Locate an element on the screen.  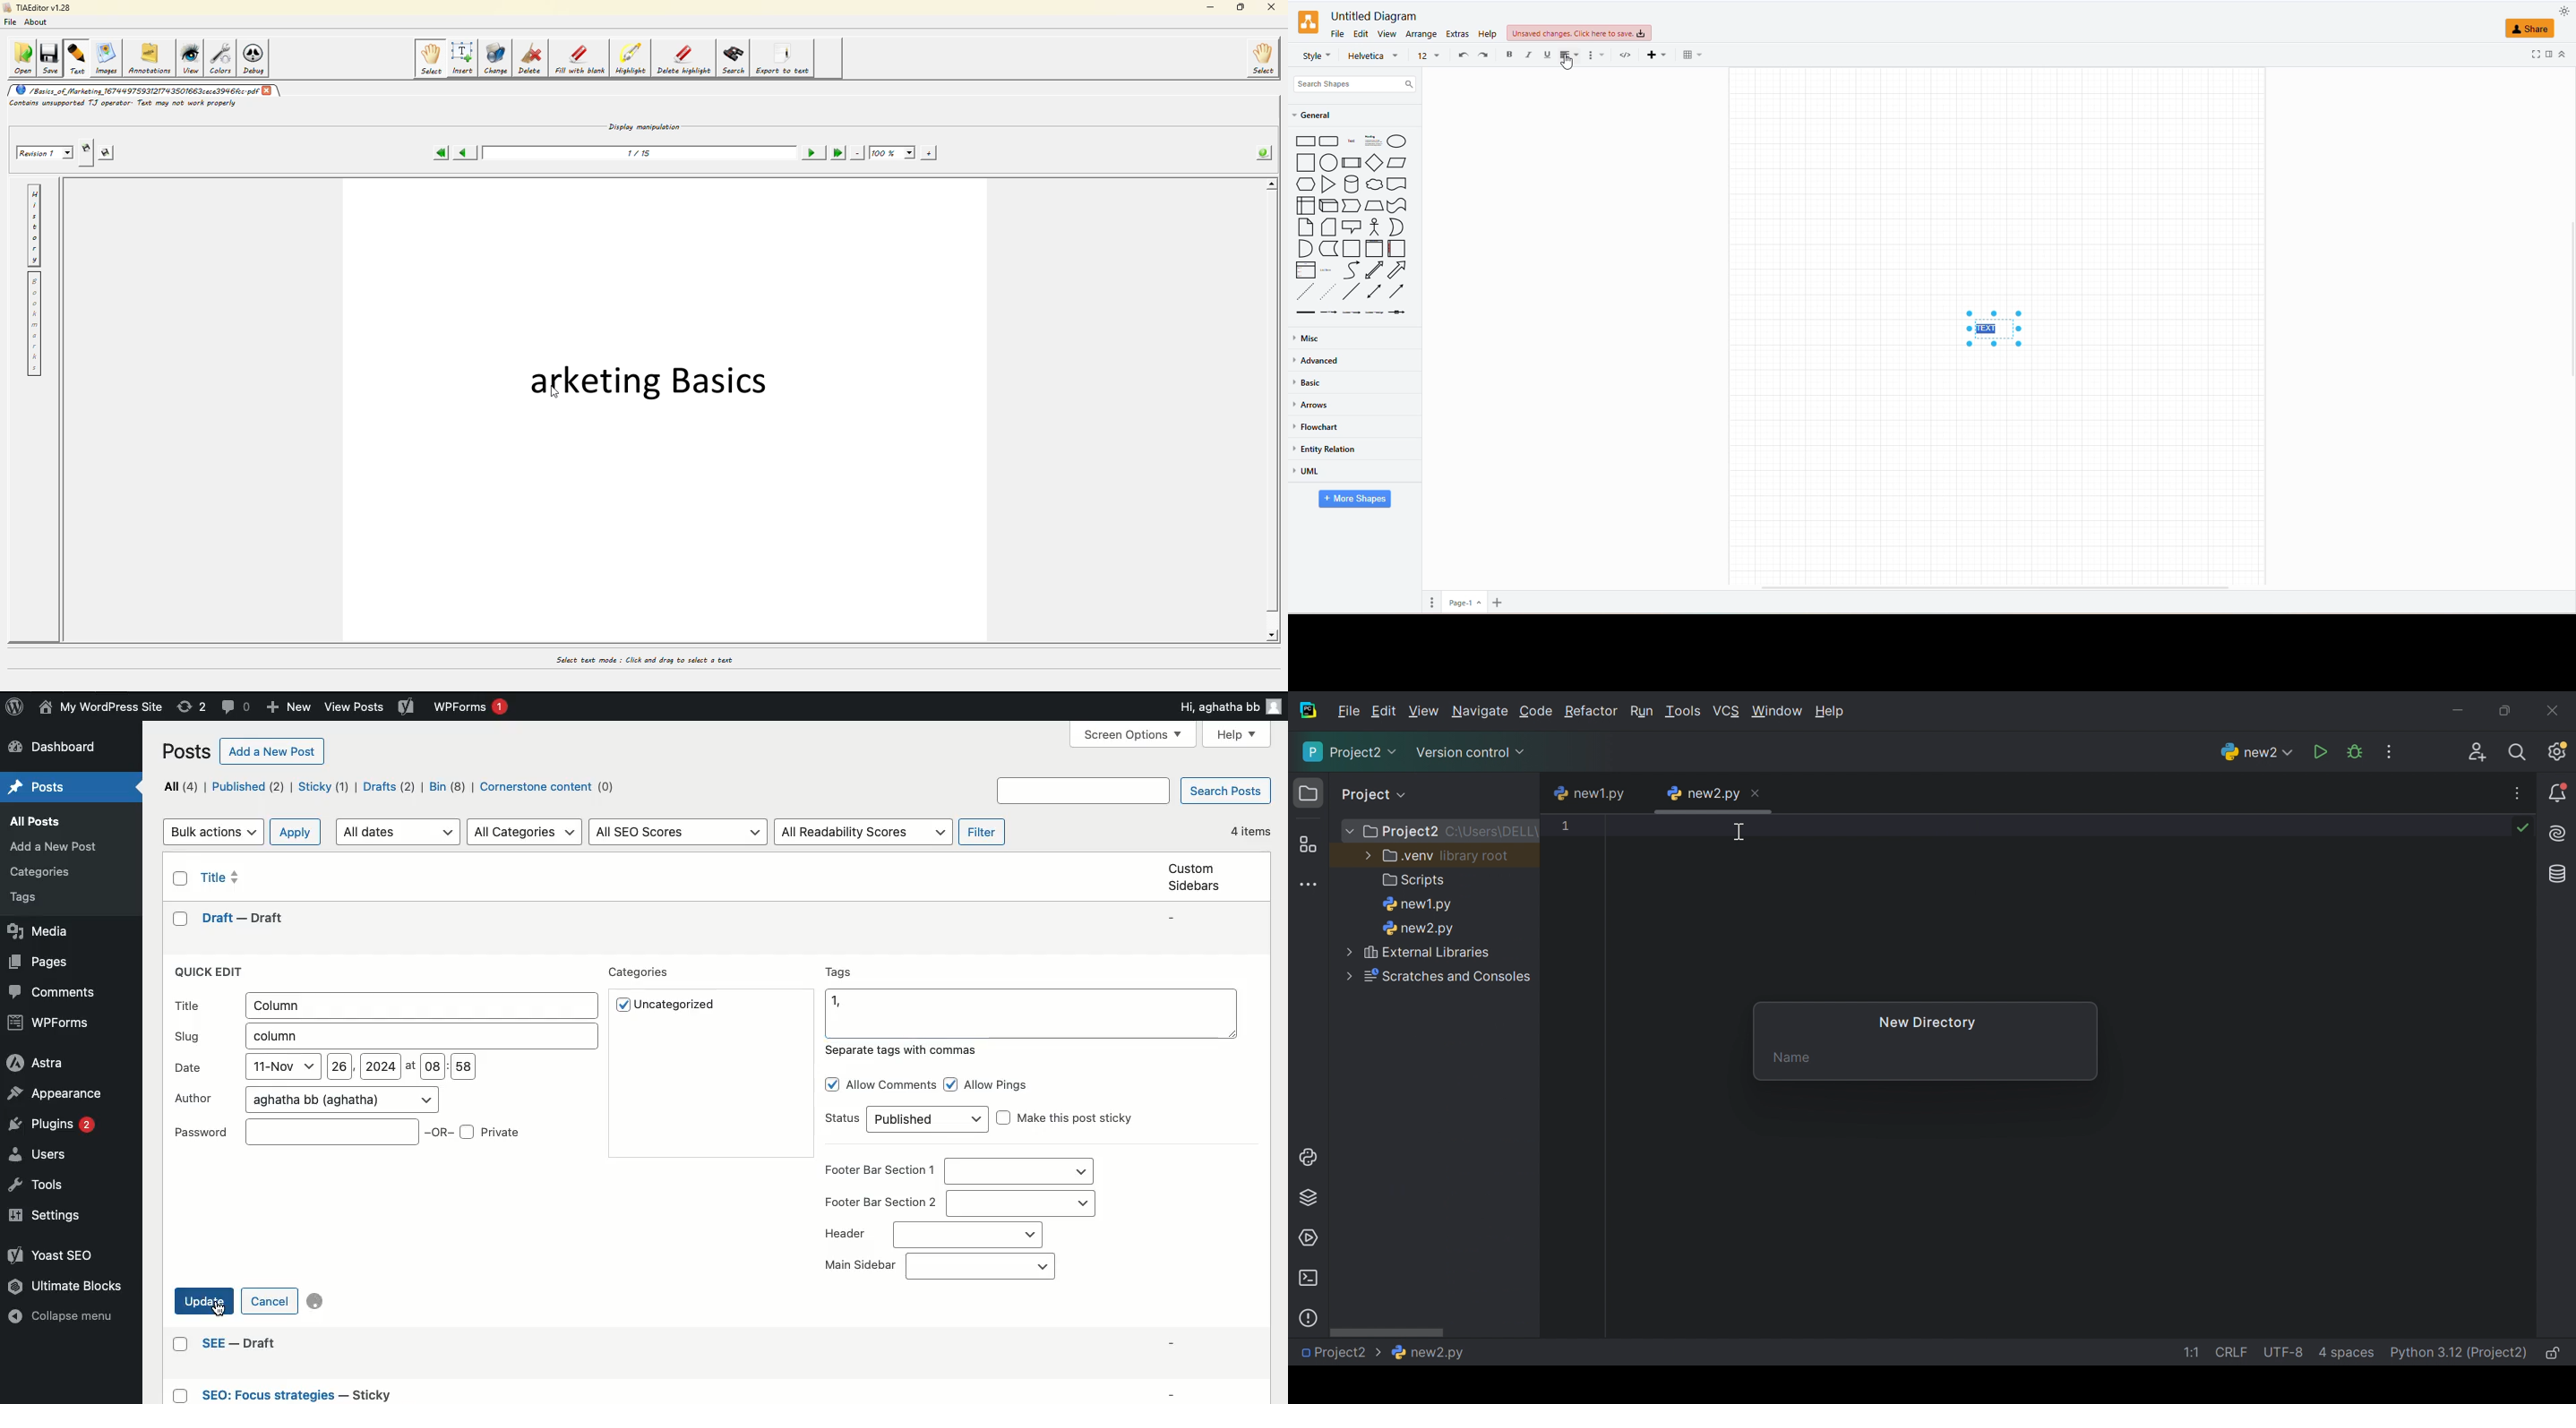
font size is located at coordinates (1426, 54).